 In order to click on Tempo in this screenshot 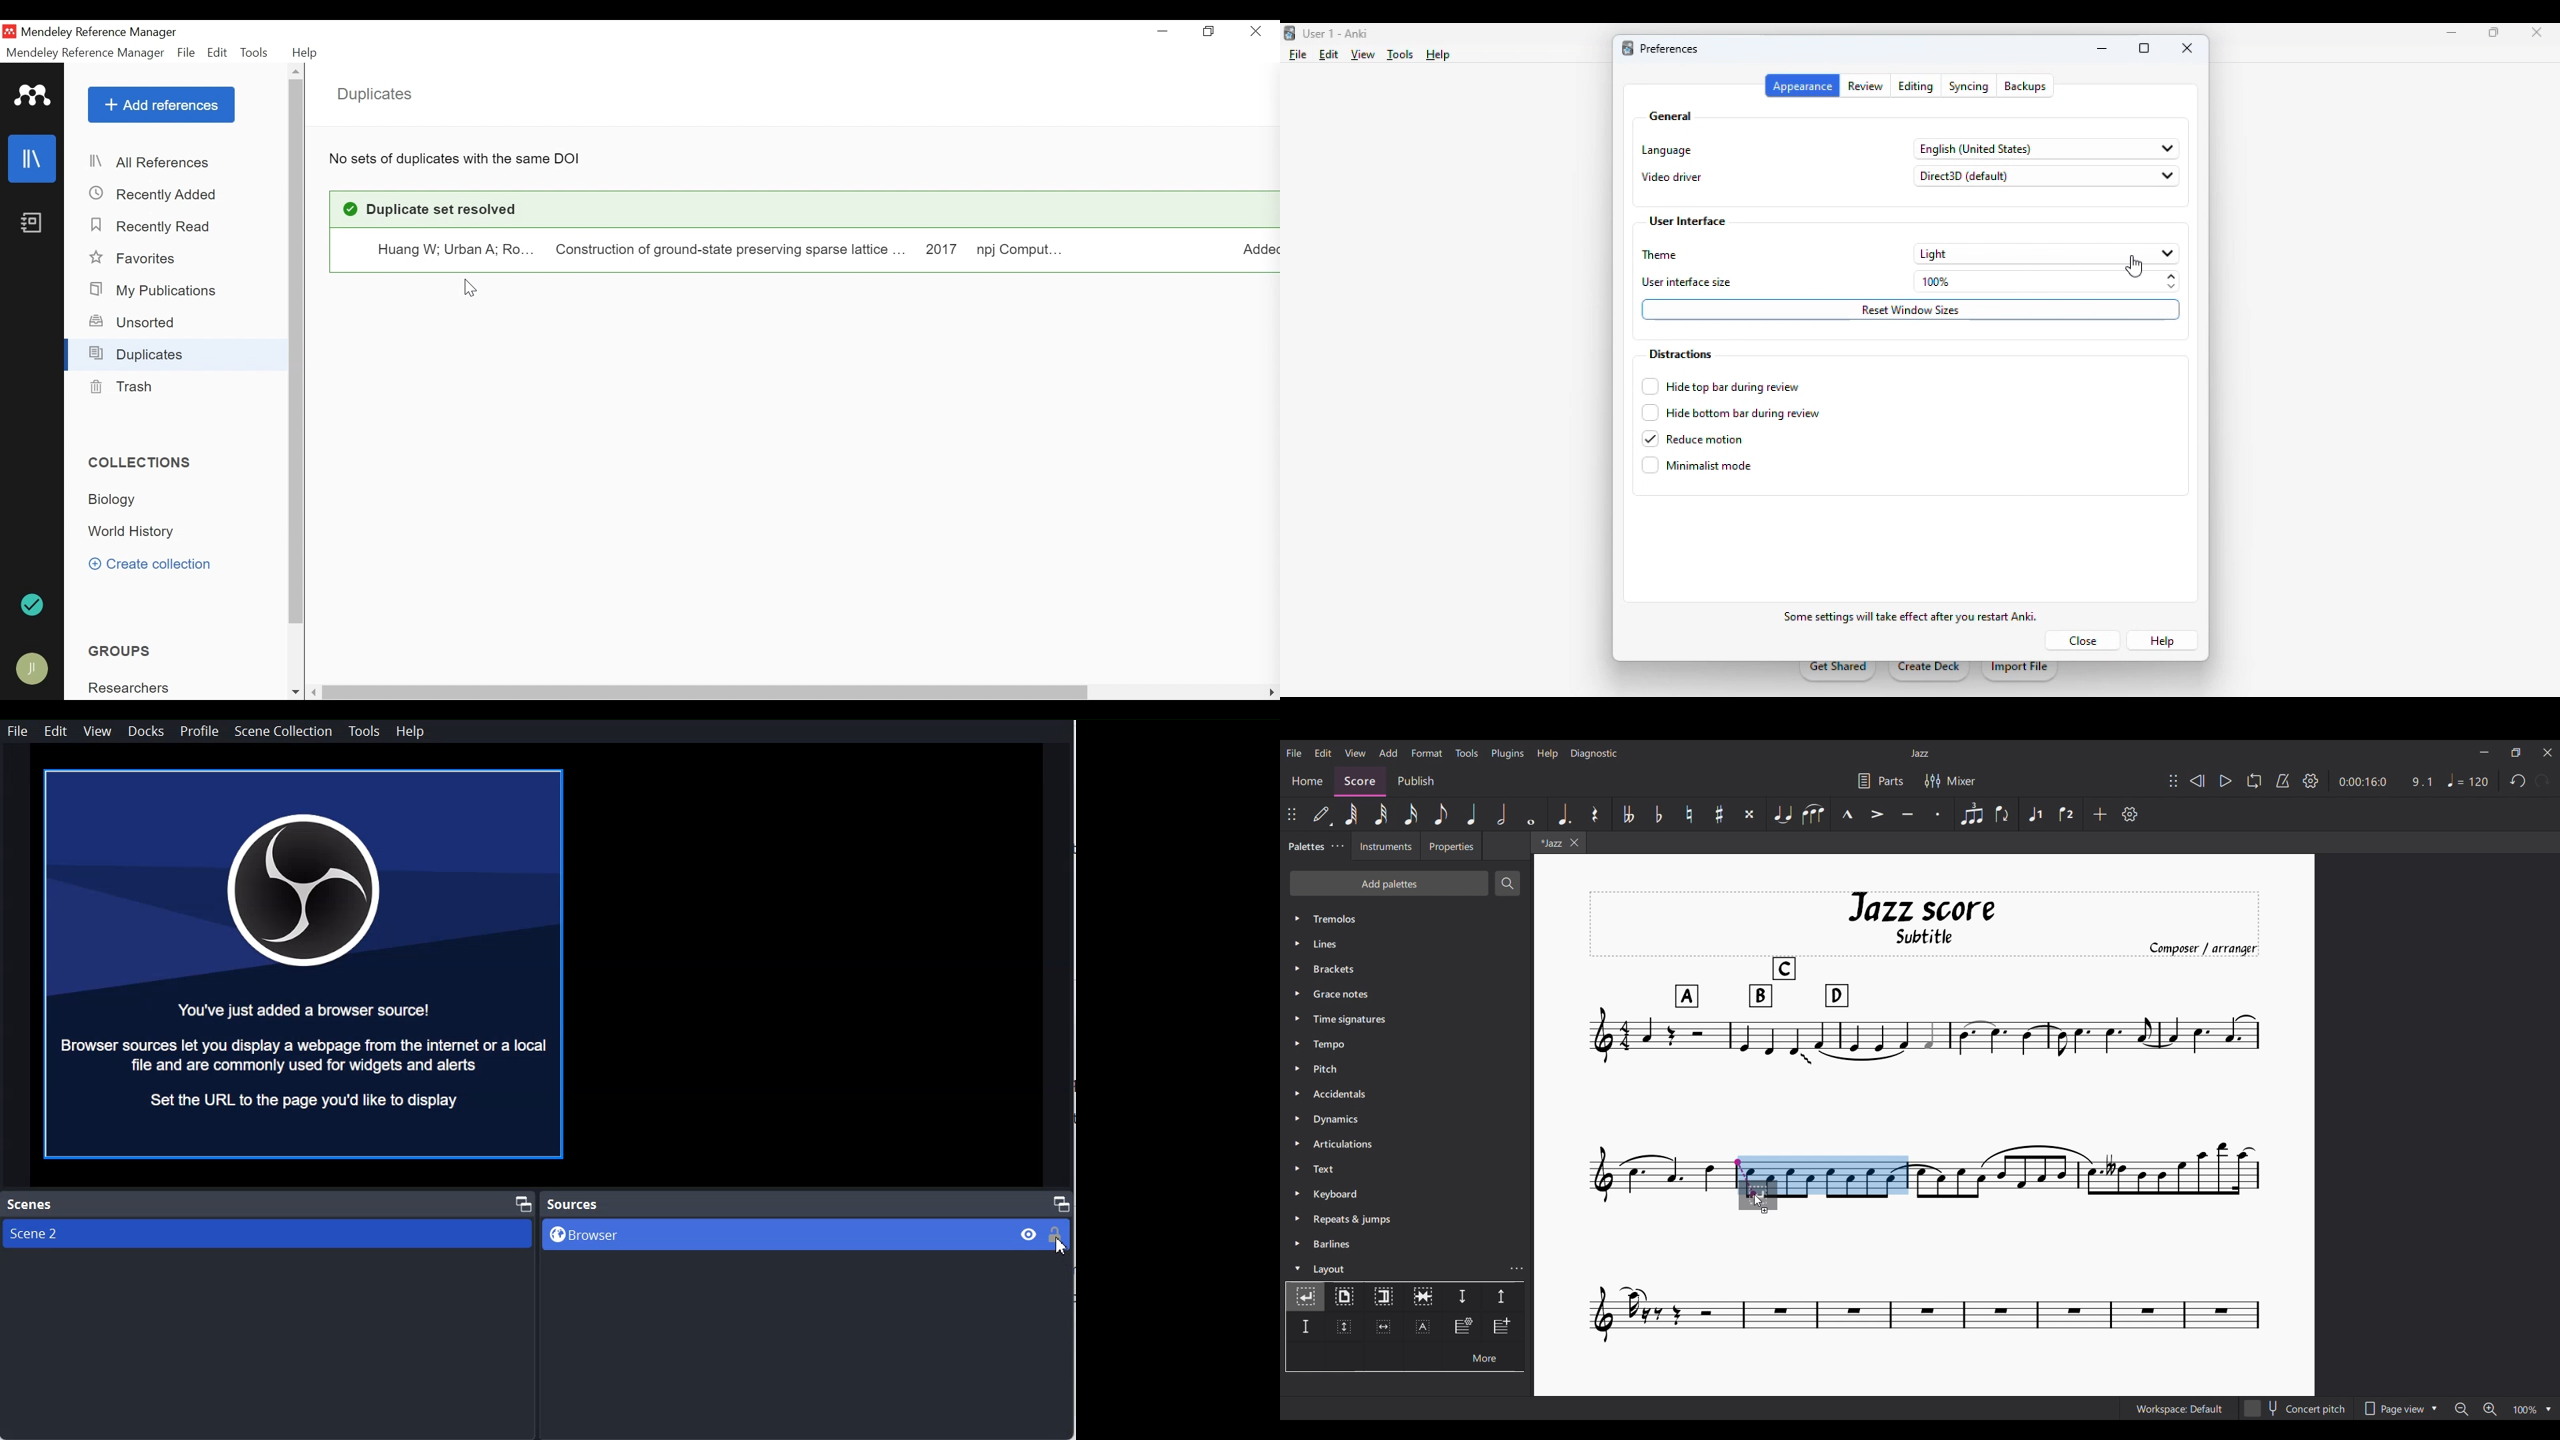, I will do `click(2468, 780)`.